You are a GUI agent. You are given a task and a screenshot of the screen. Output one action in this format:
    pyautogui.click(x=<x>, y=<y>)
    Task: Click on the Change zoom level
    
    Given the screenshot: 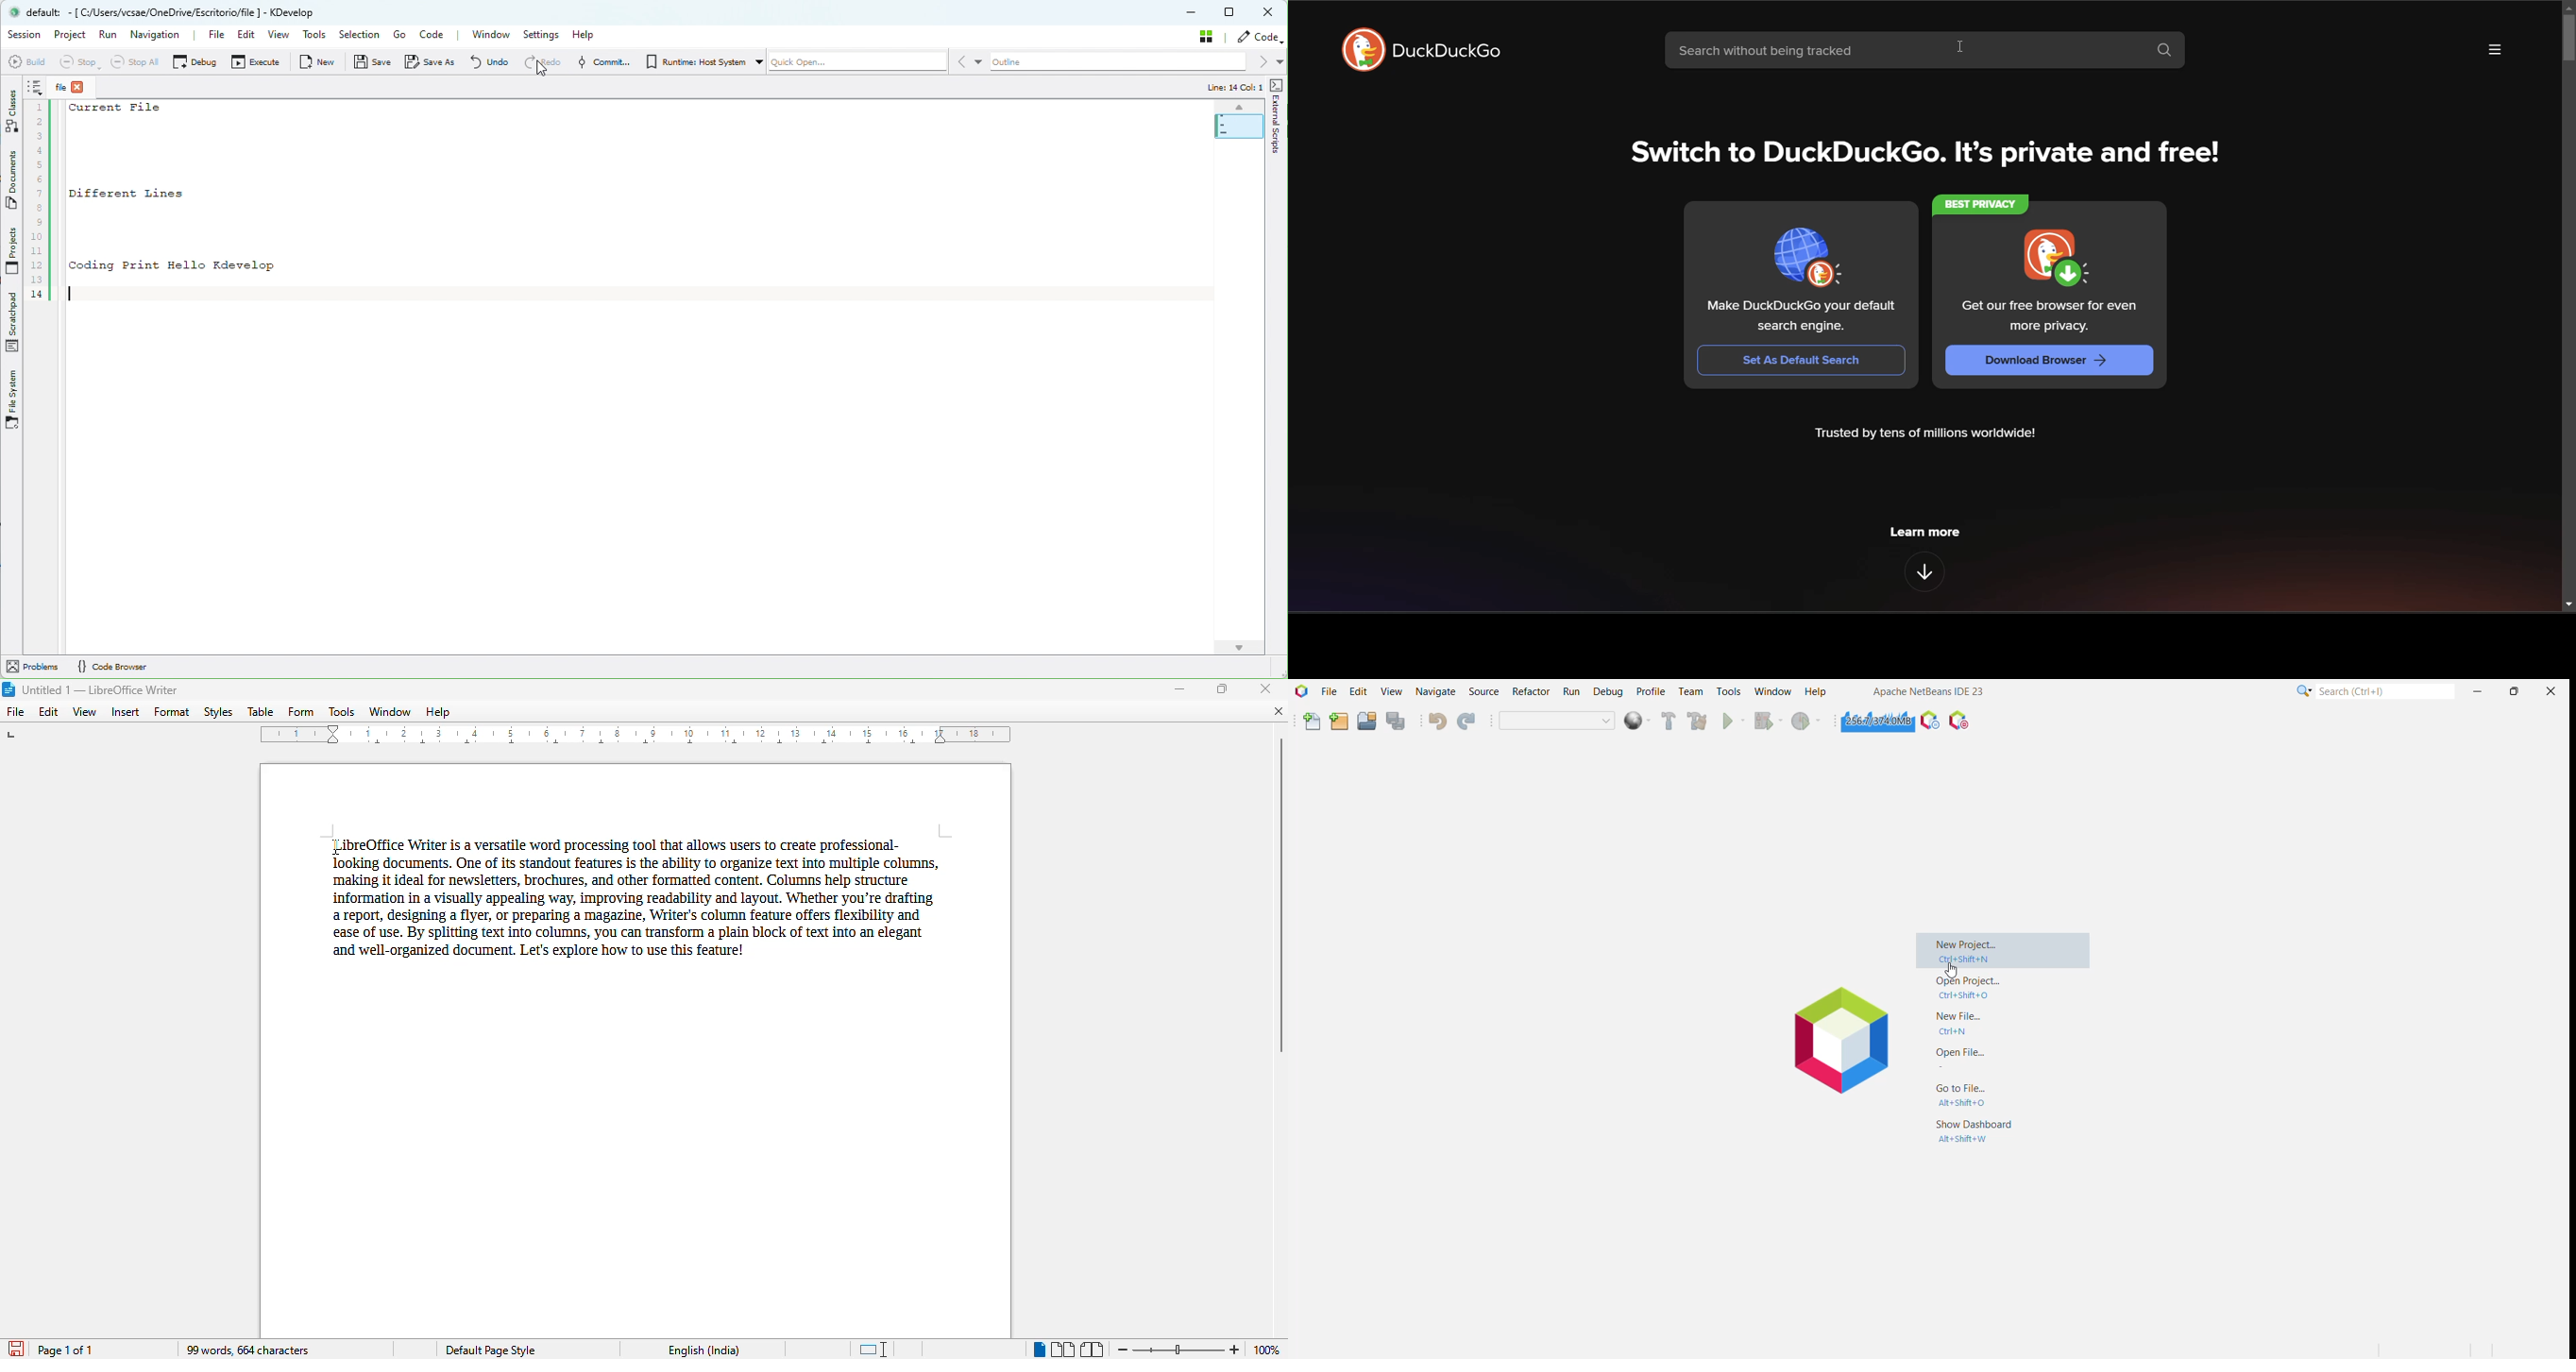 What is the action you would take?
    pyautogui.click(x=1178, y=1347)
    